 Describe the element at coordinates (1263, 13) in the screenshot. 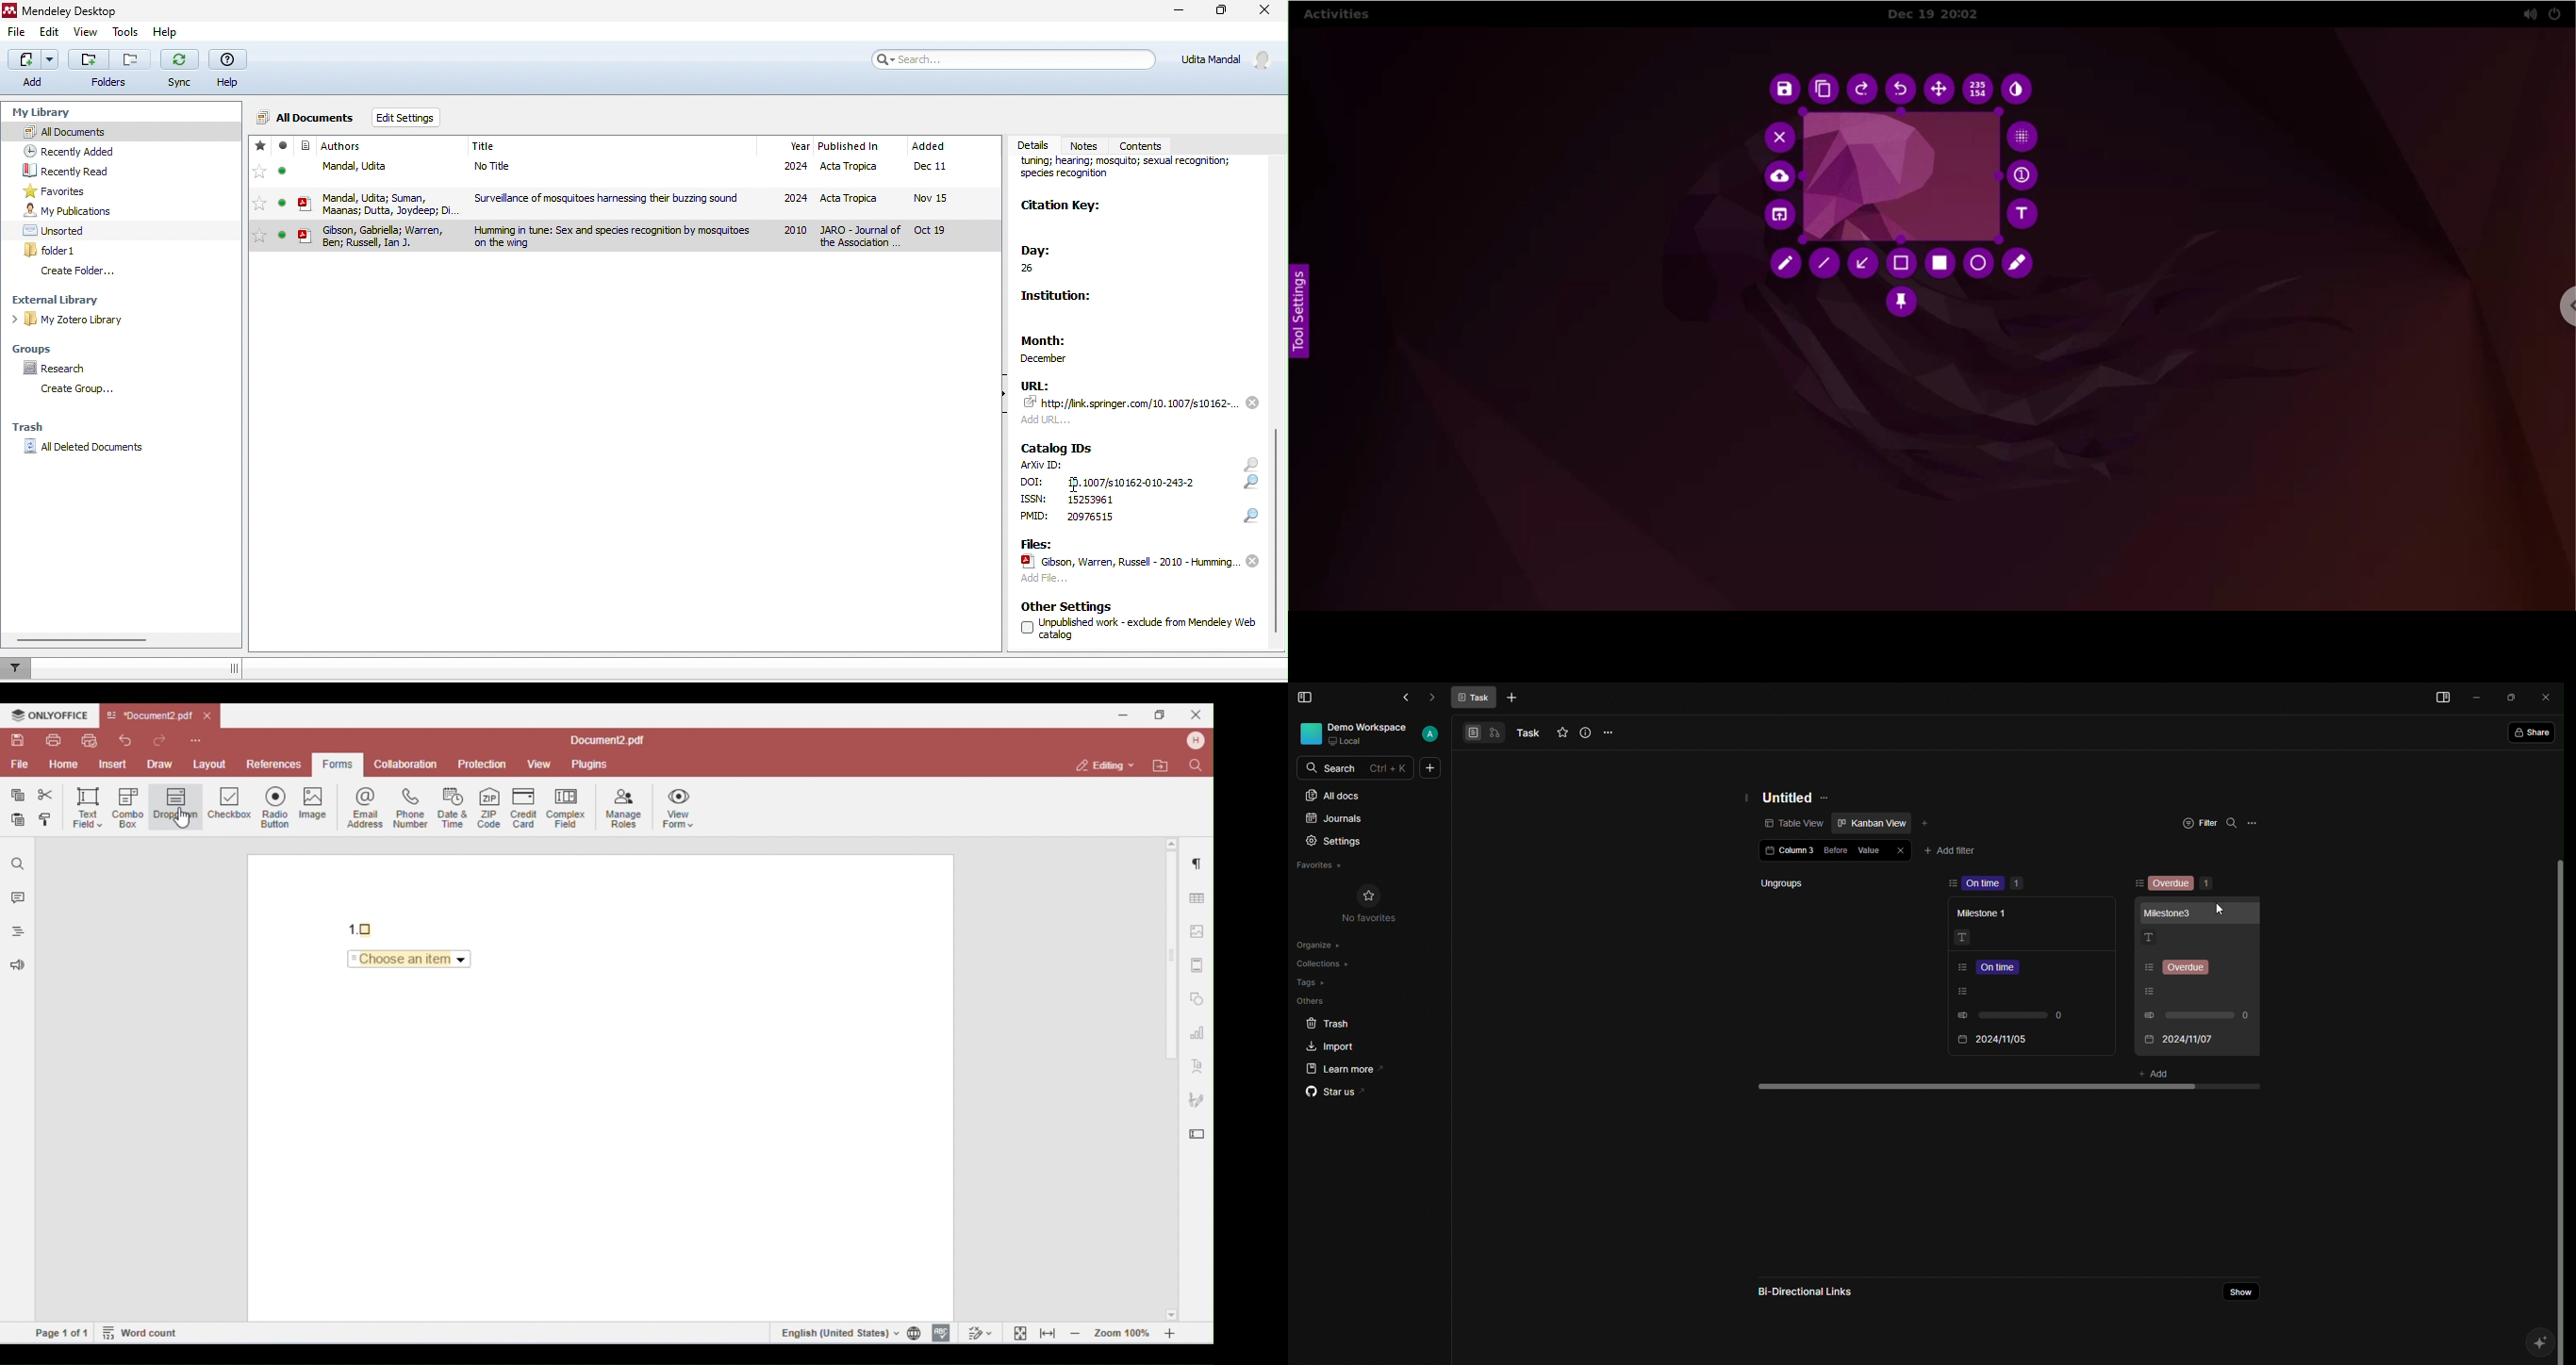

I see `close` at that location.